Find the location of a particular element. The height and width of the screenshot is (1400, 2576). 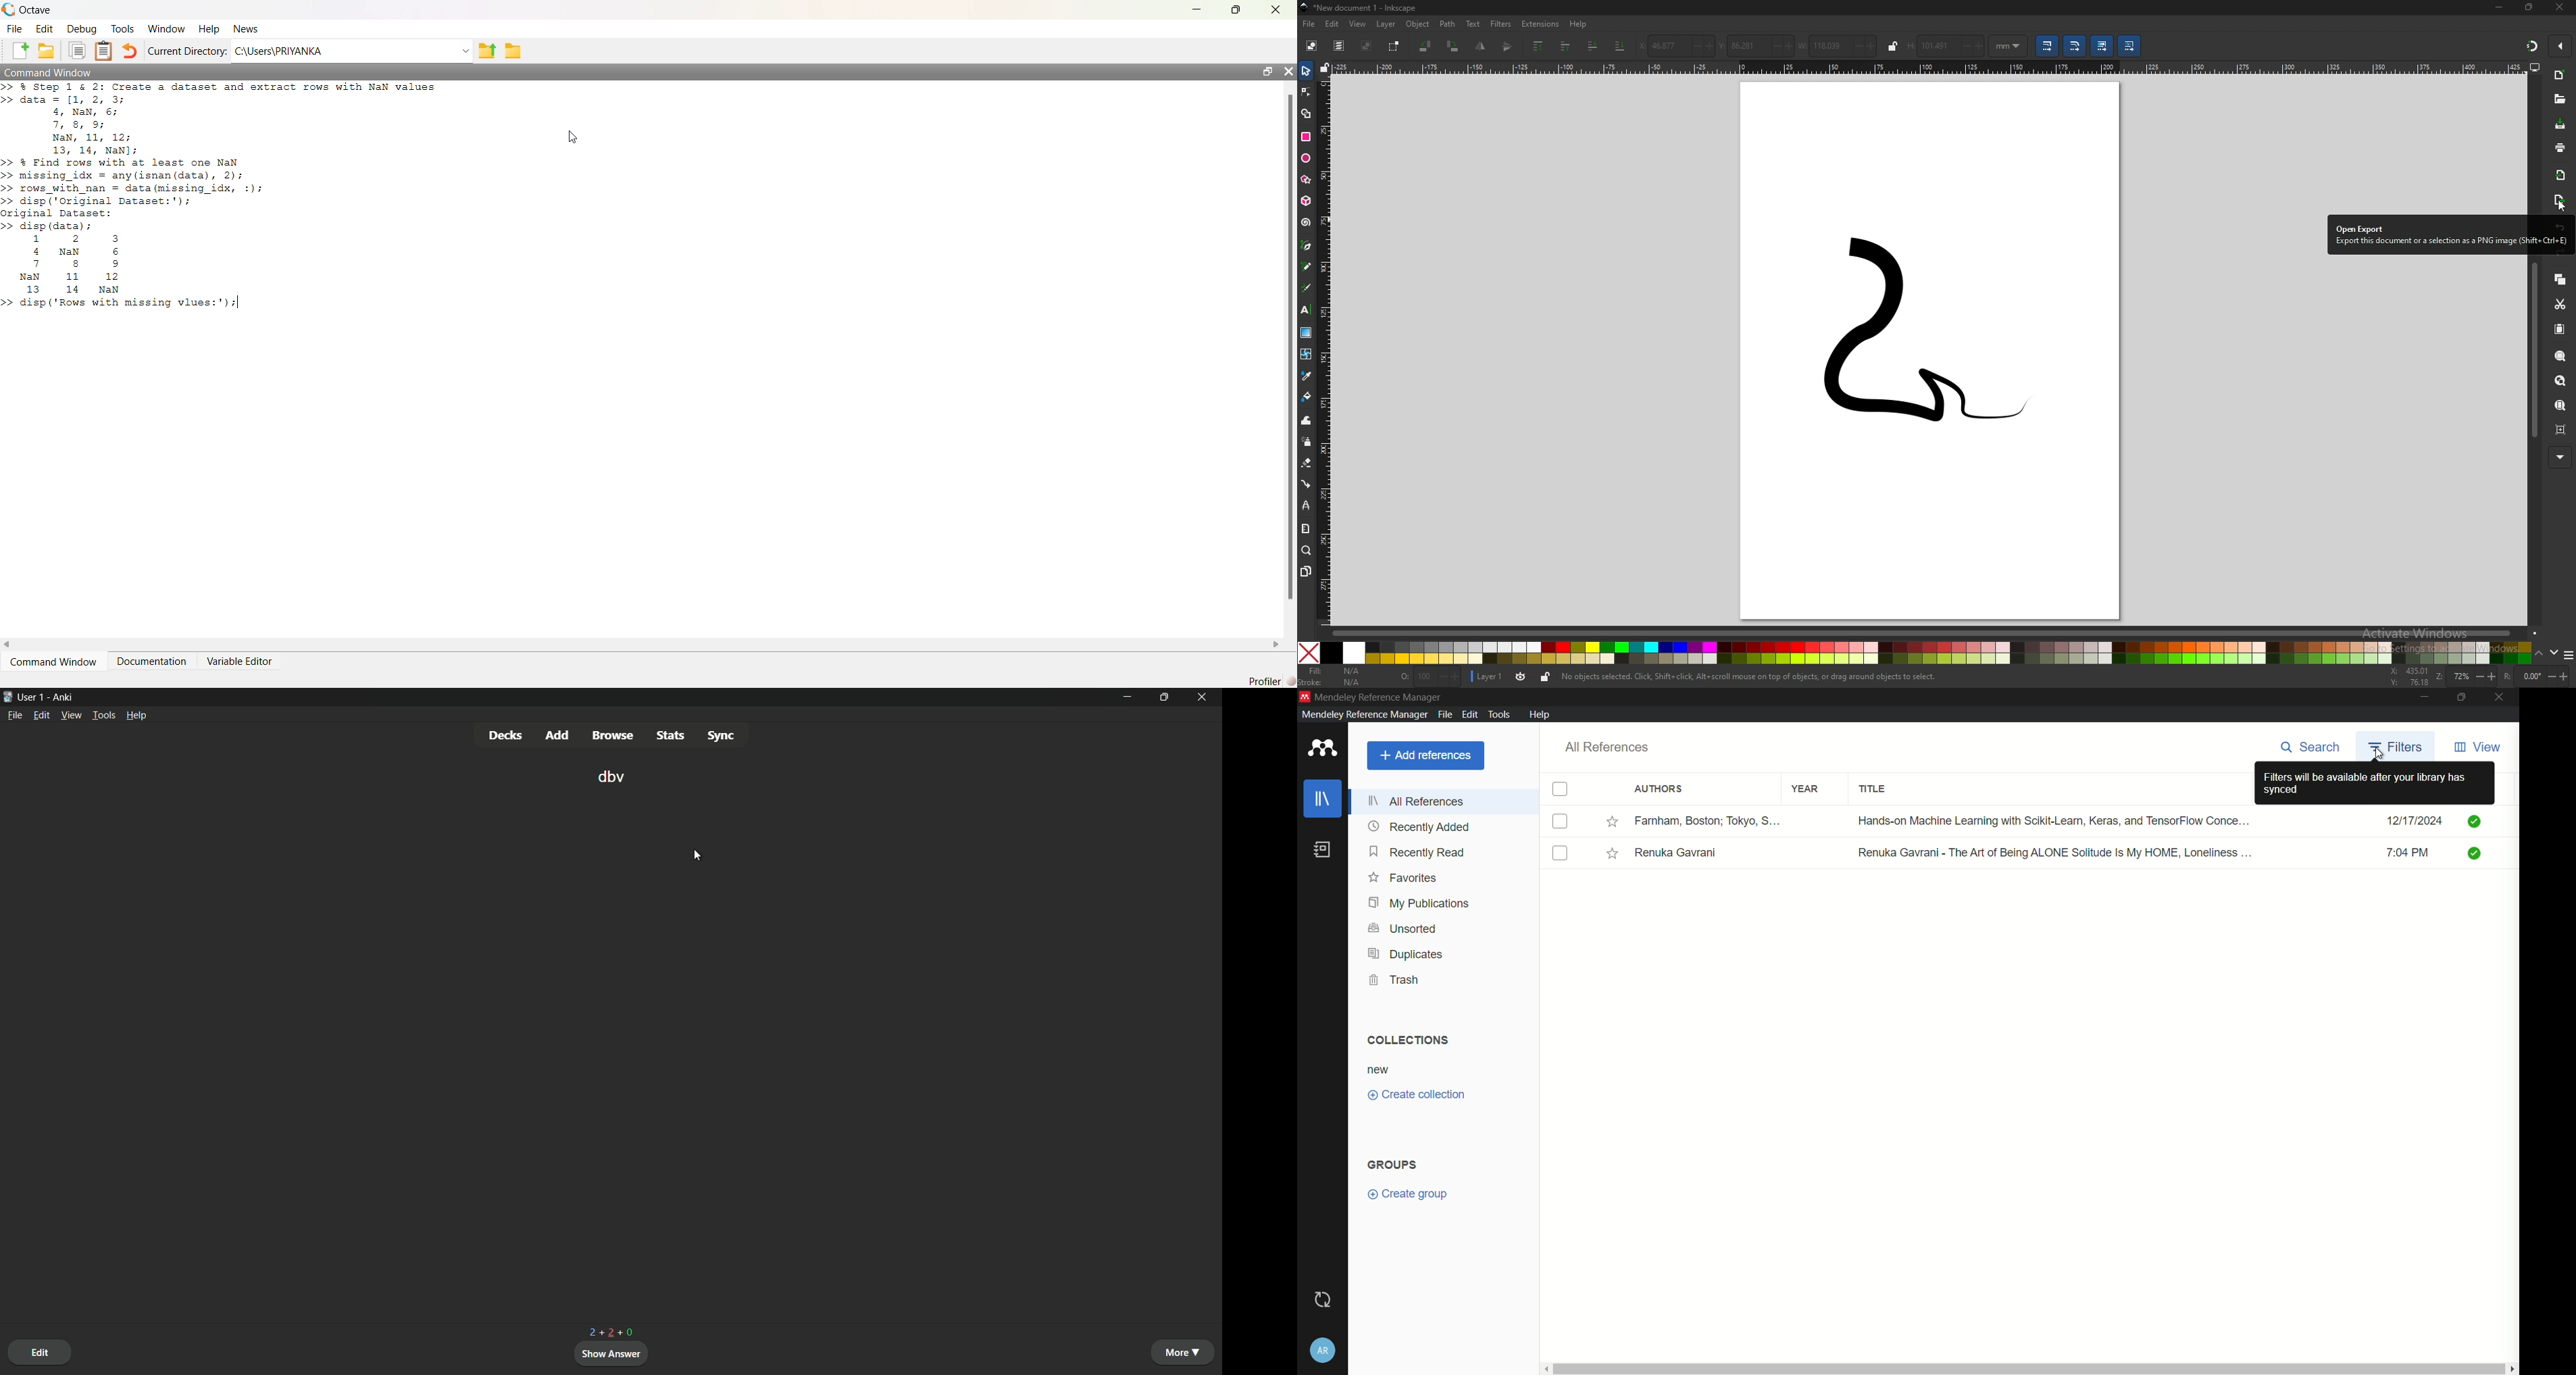

select all in all layers is located at coordinates (1338, 46).